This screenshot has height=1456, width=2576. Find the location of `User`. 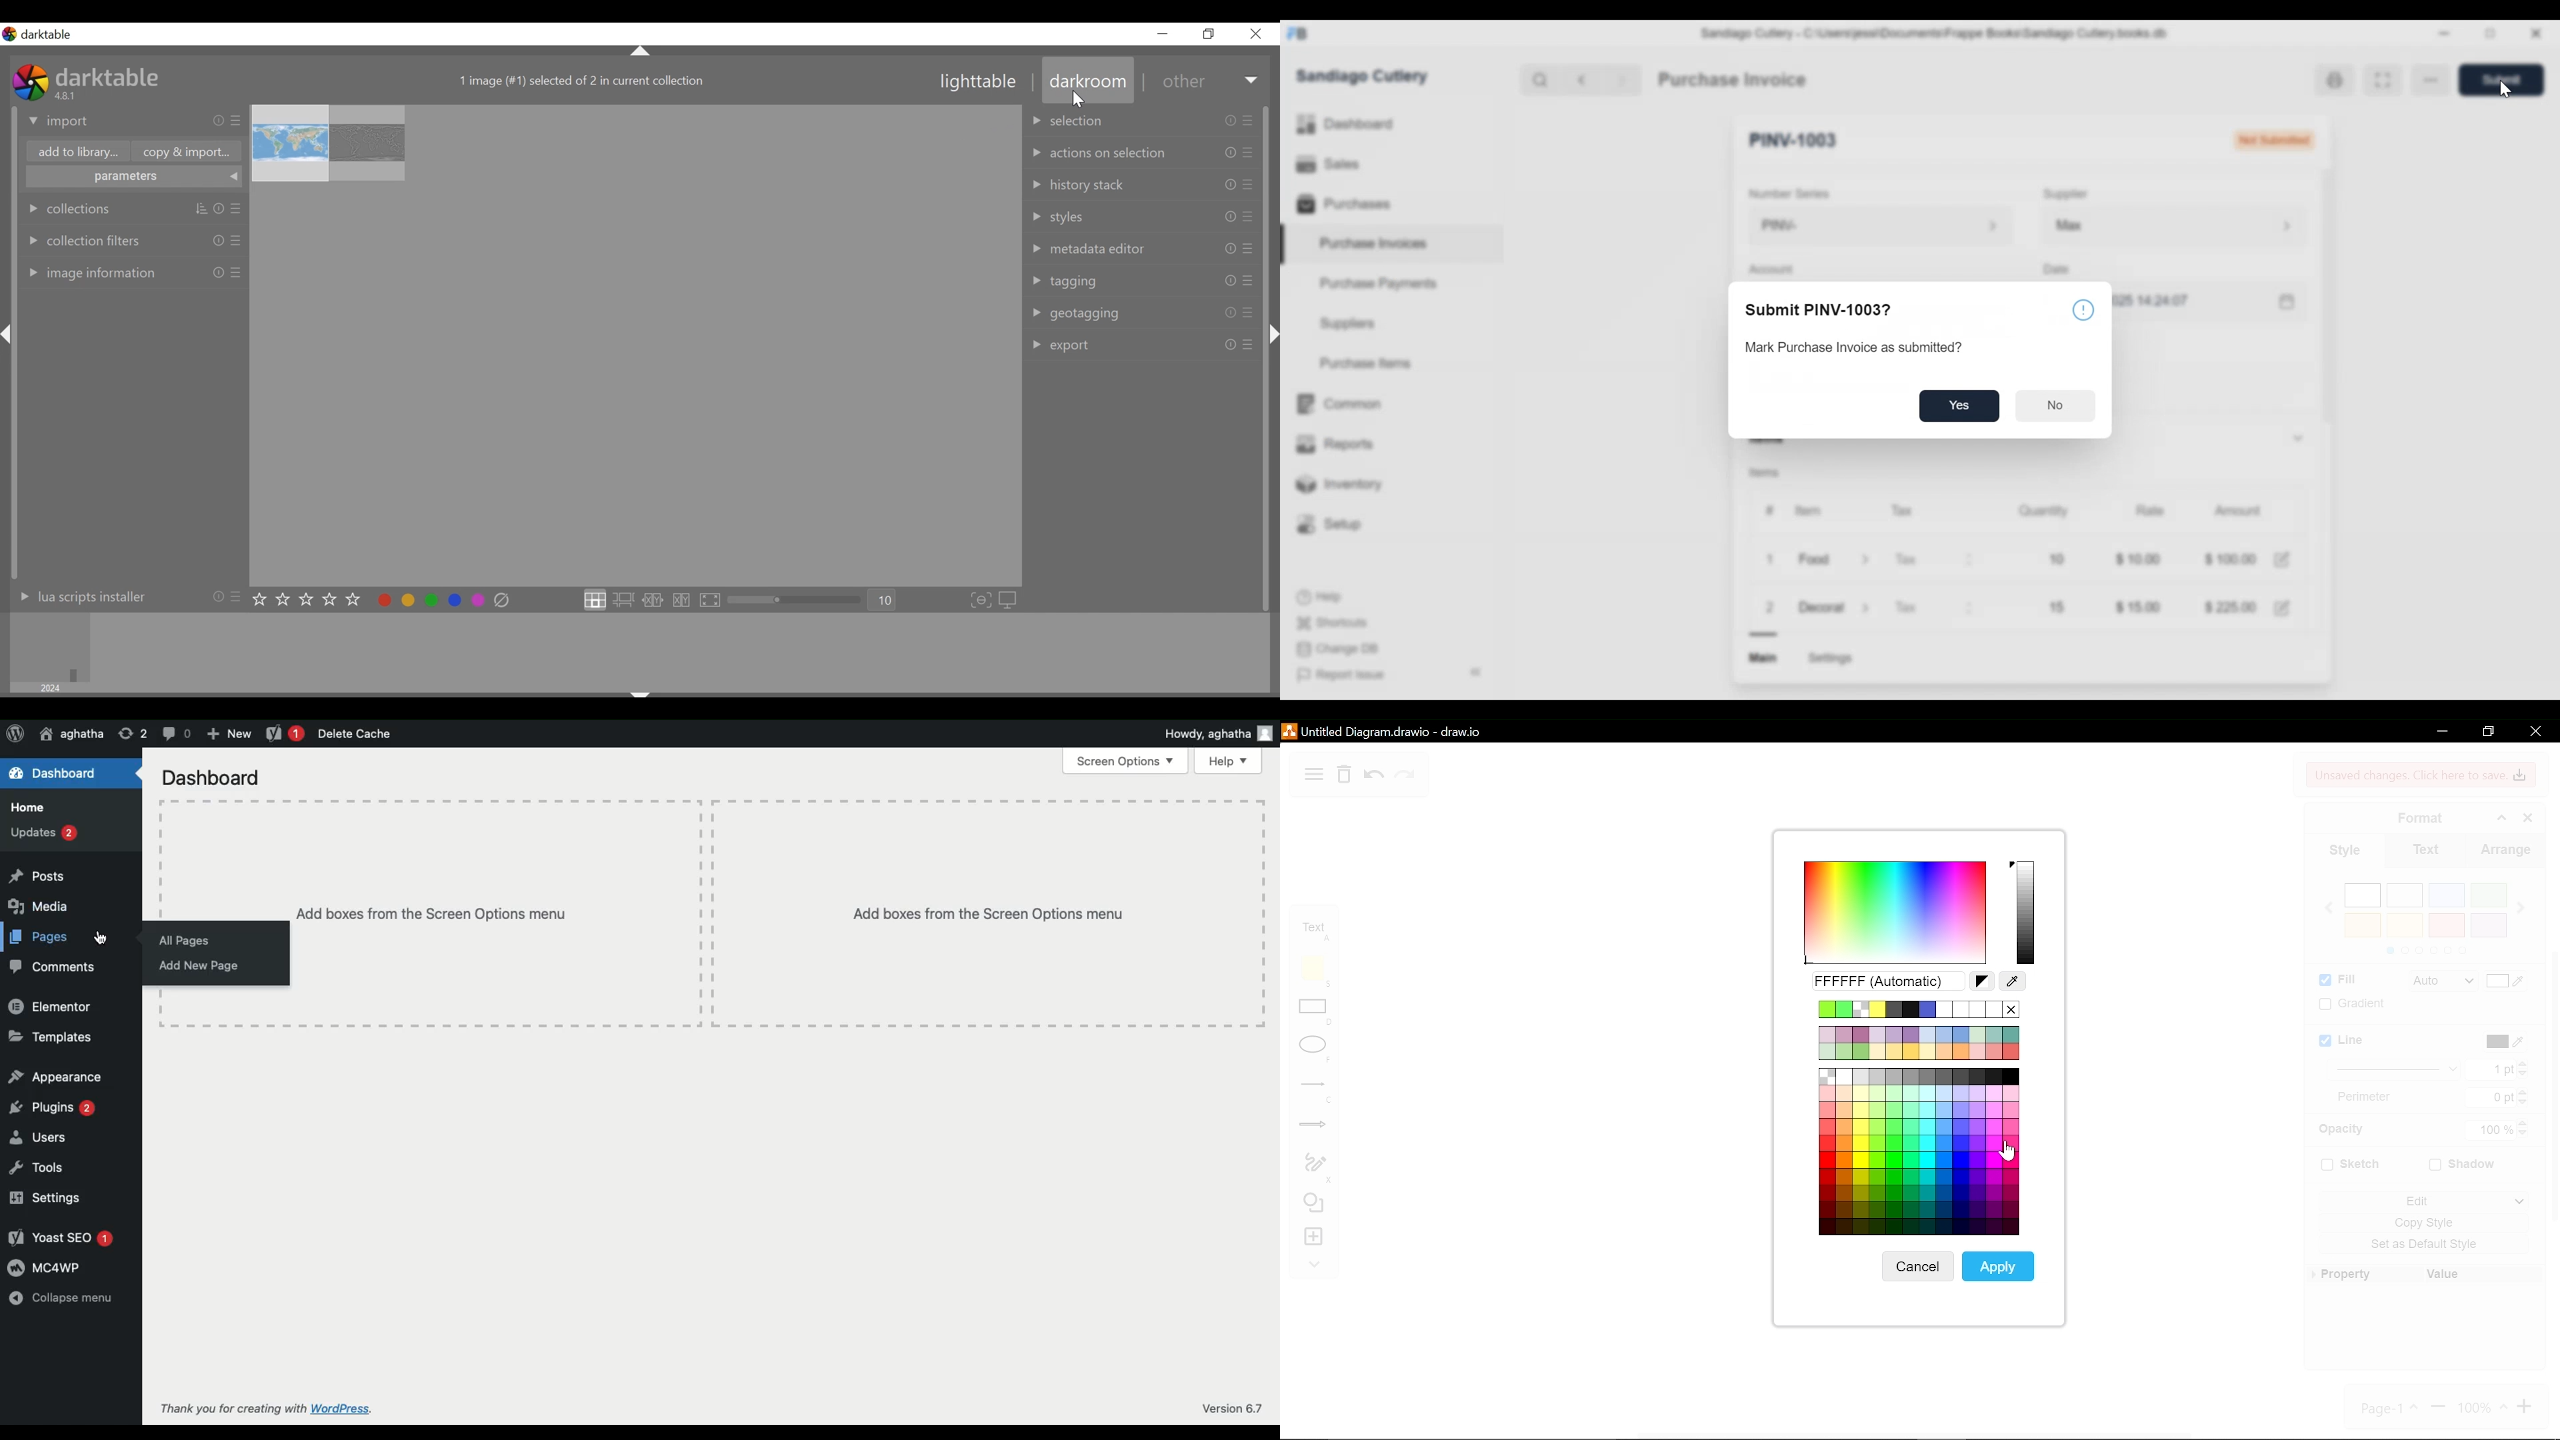

User is located at coordinates (71, 734).